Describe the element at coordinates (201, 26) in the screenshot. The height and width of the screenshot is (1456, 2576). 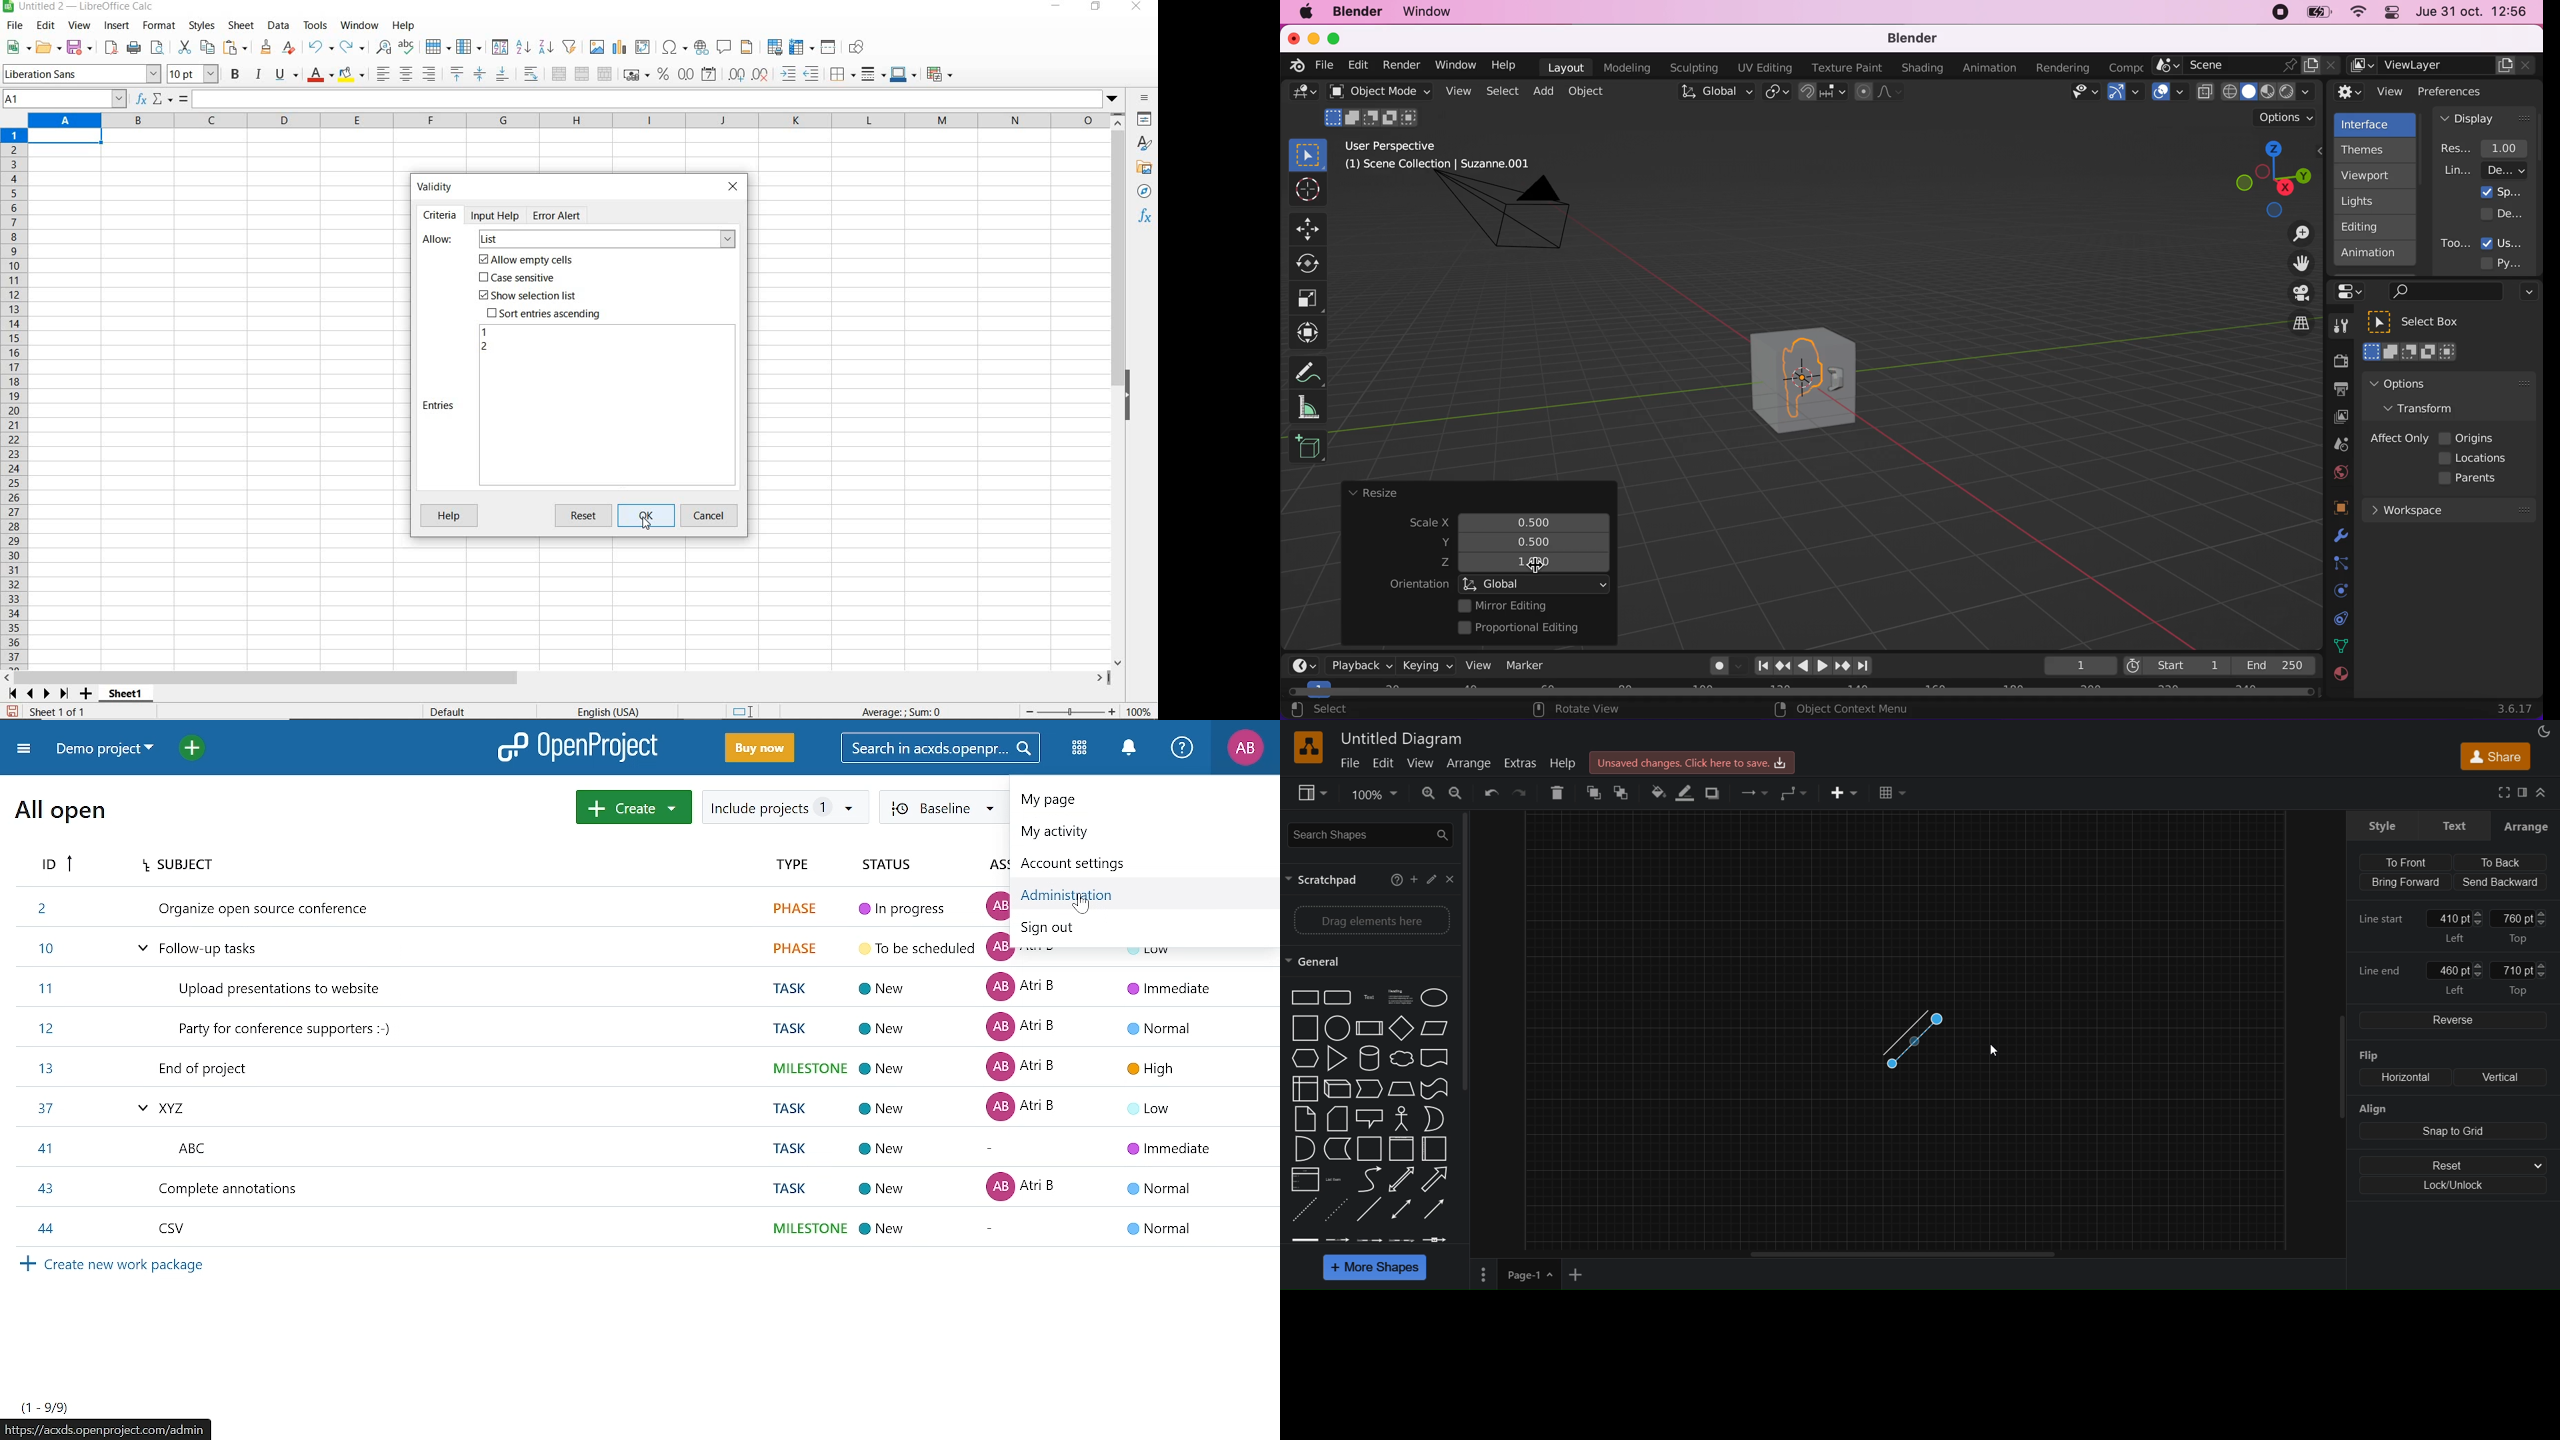
I see `styles` at that location.